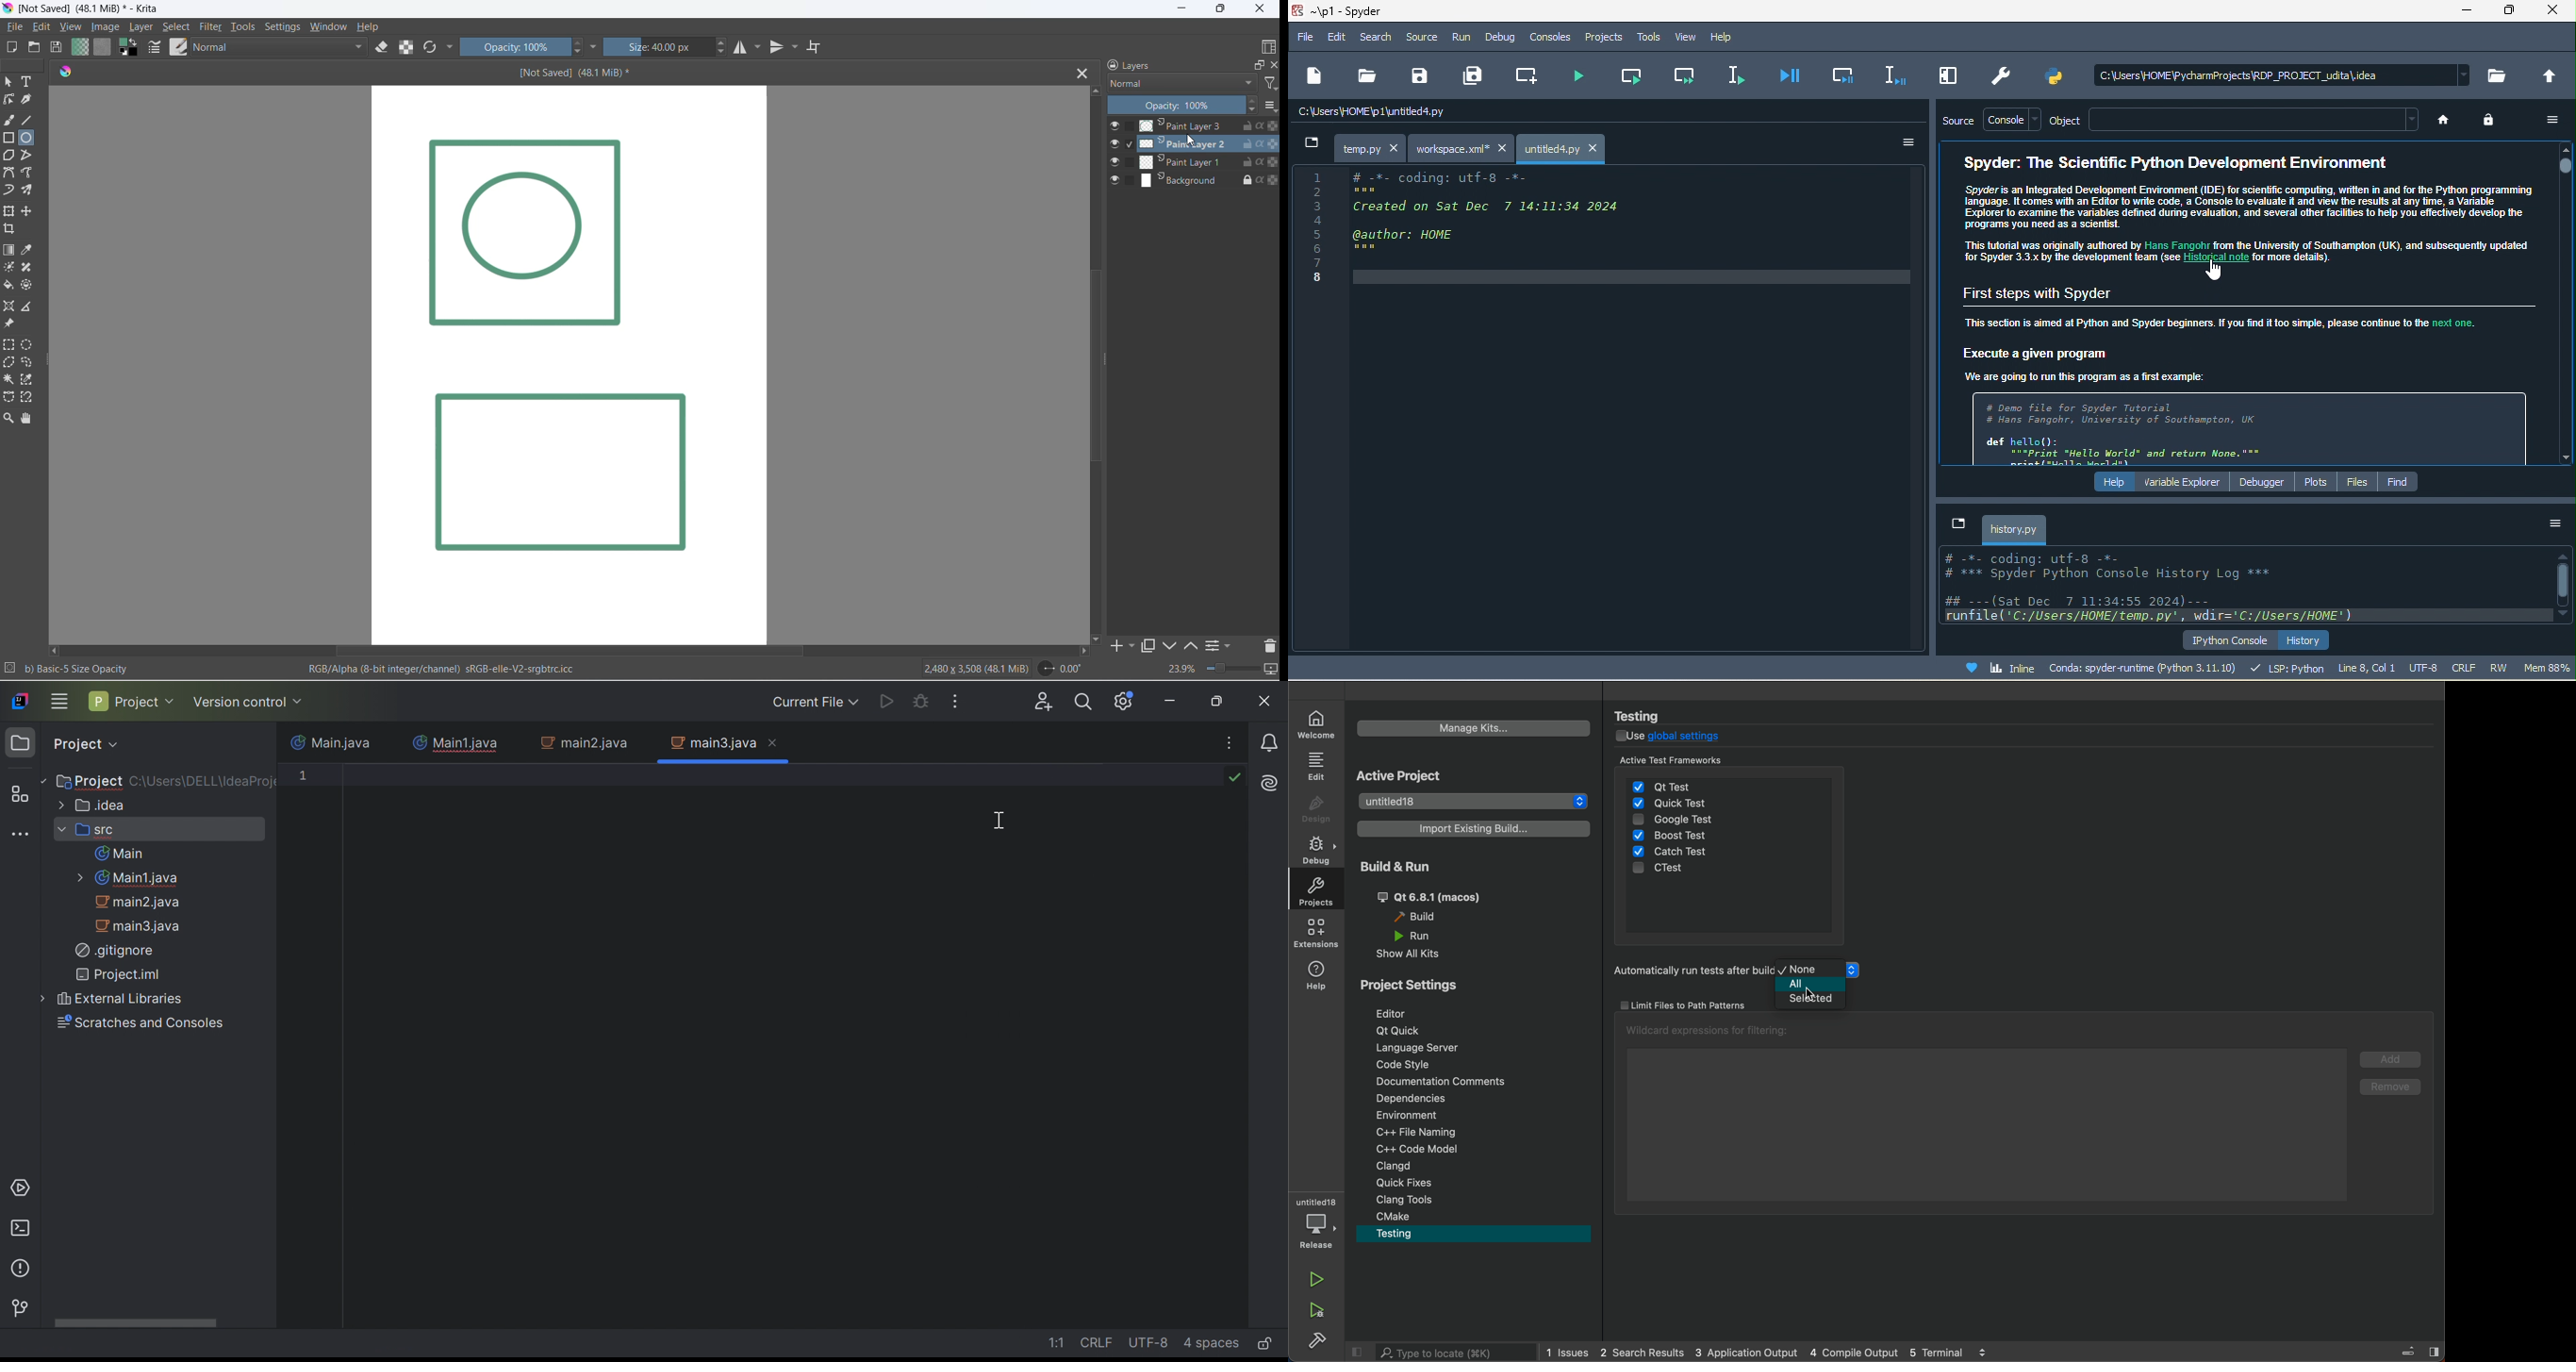 The width and height of the screenshot is (2576, 1372). Describe the element at coordinates (1057, 1343) in the screenshot. I see `1:1` at that location.